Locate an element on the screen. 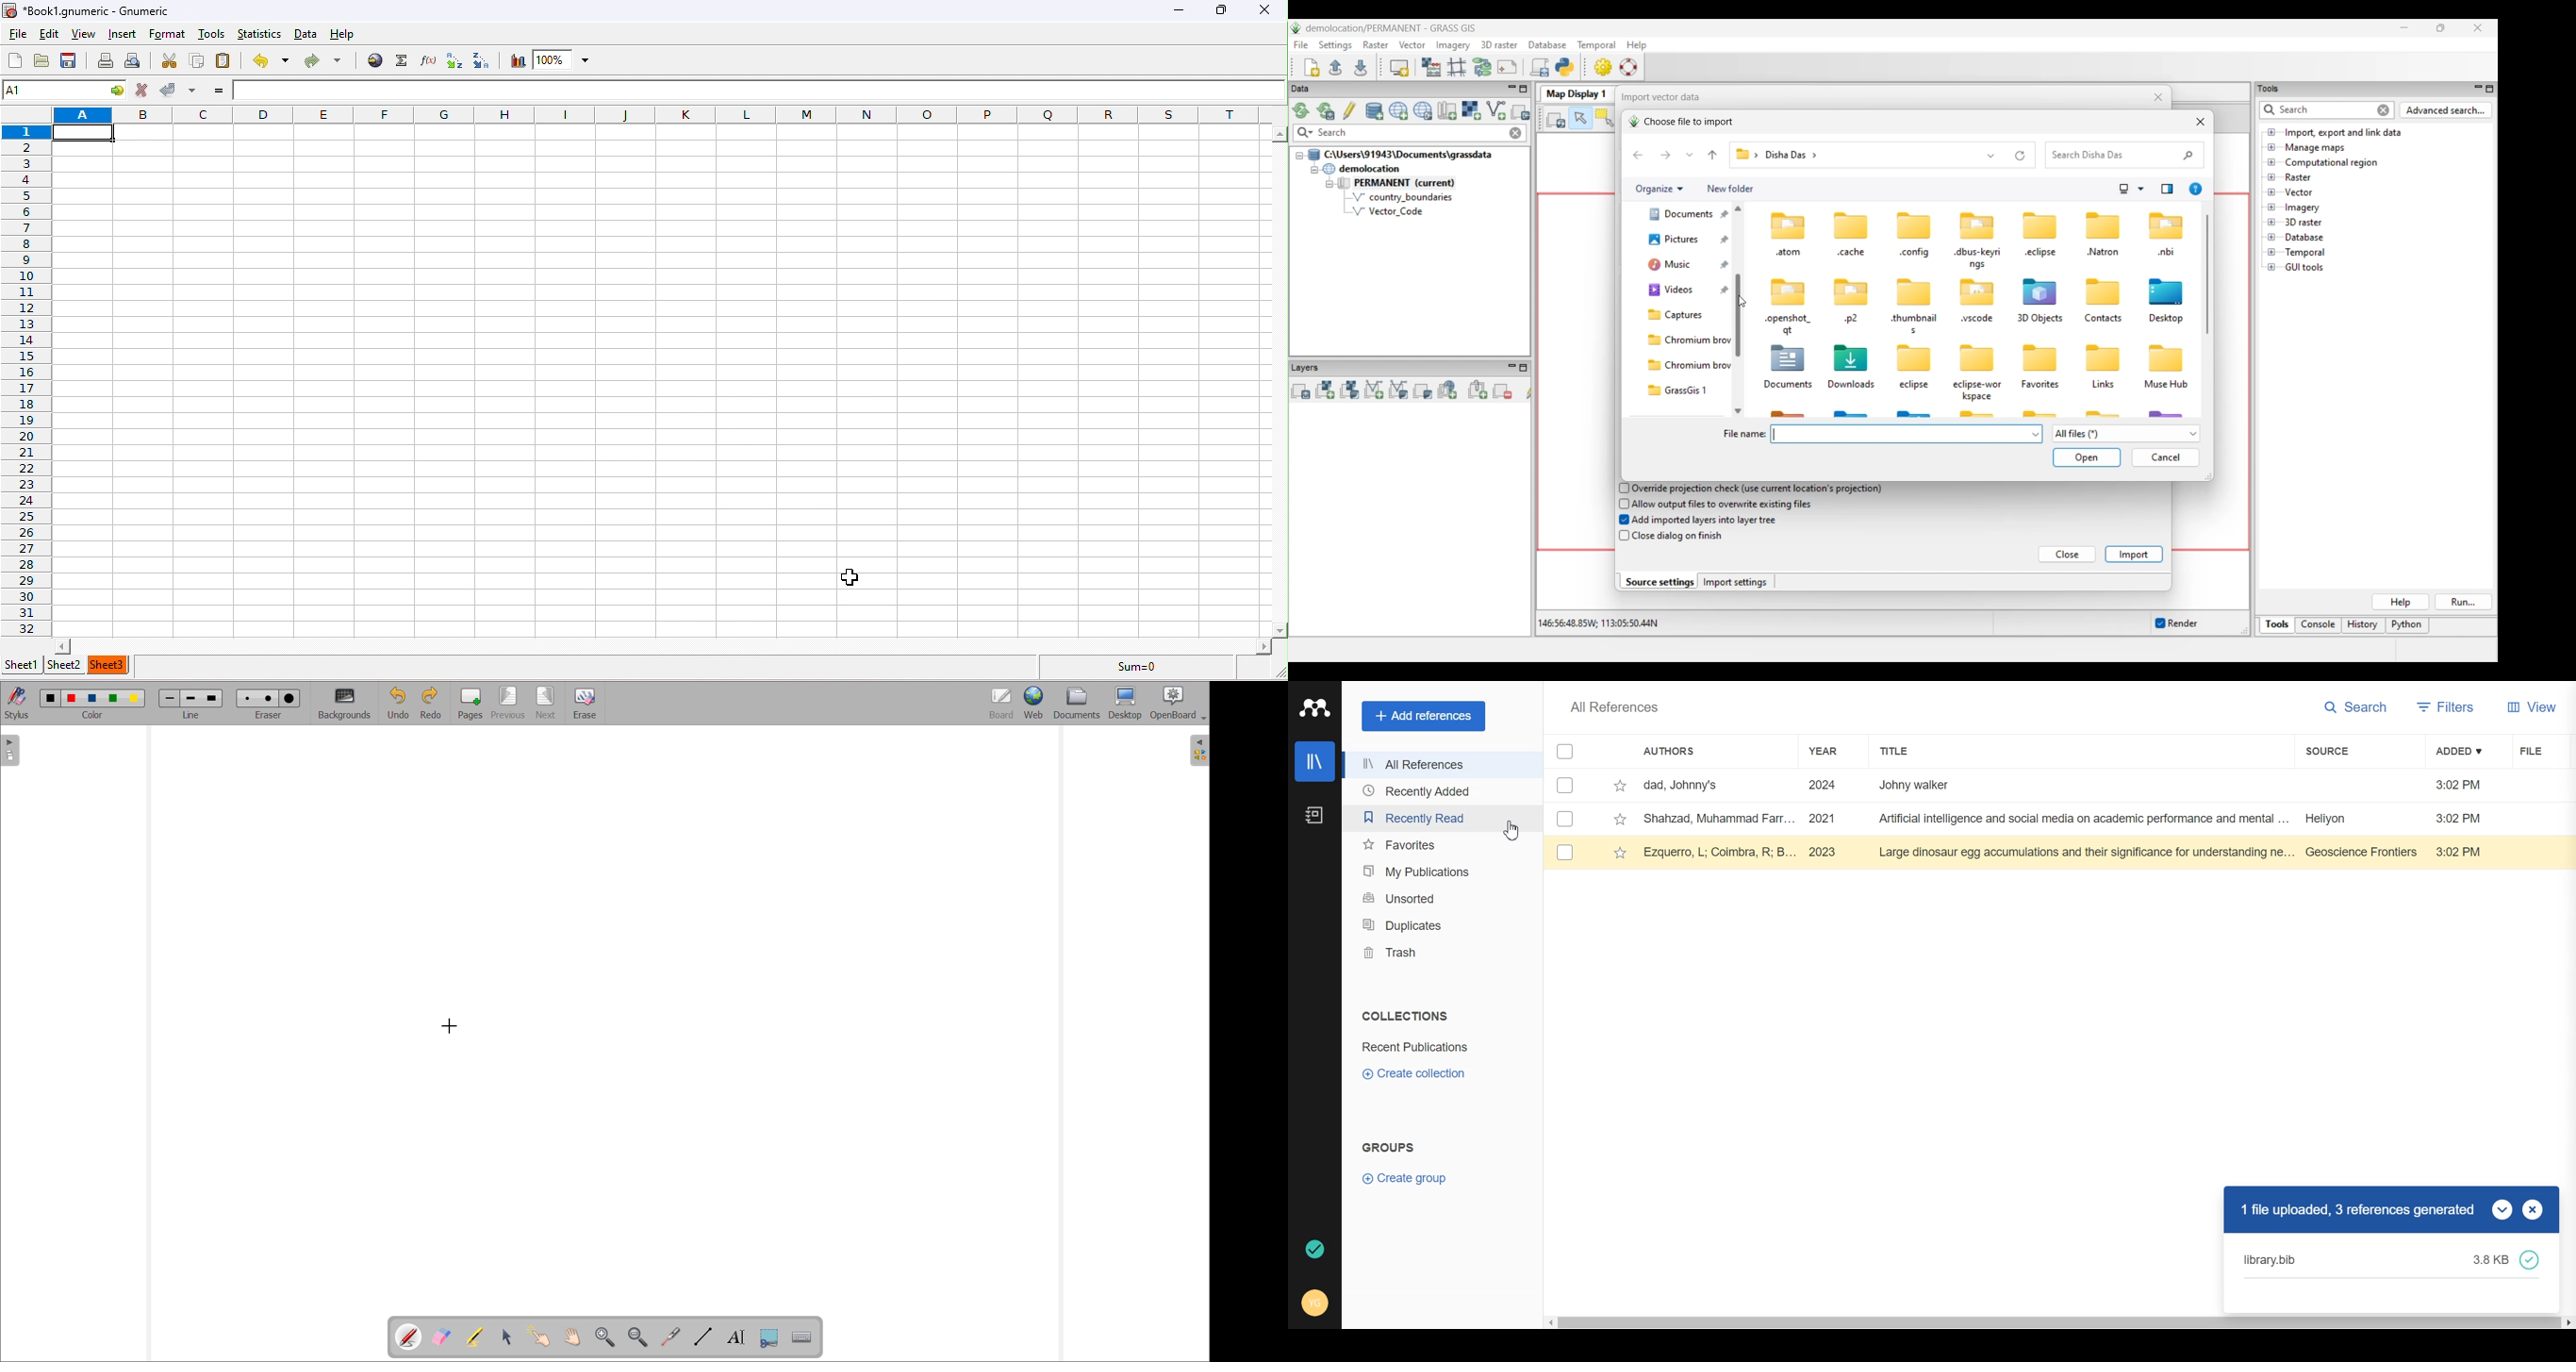 The image size is (2576, 1372). Checklist is located at coordinates (1565, 751).